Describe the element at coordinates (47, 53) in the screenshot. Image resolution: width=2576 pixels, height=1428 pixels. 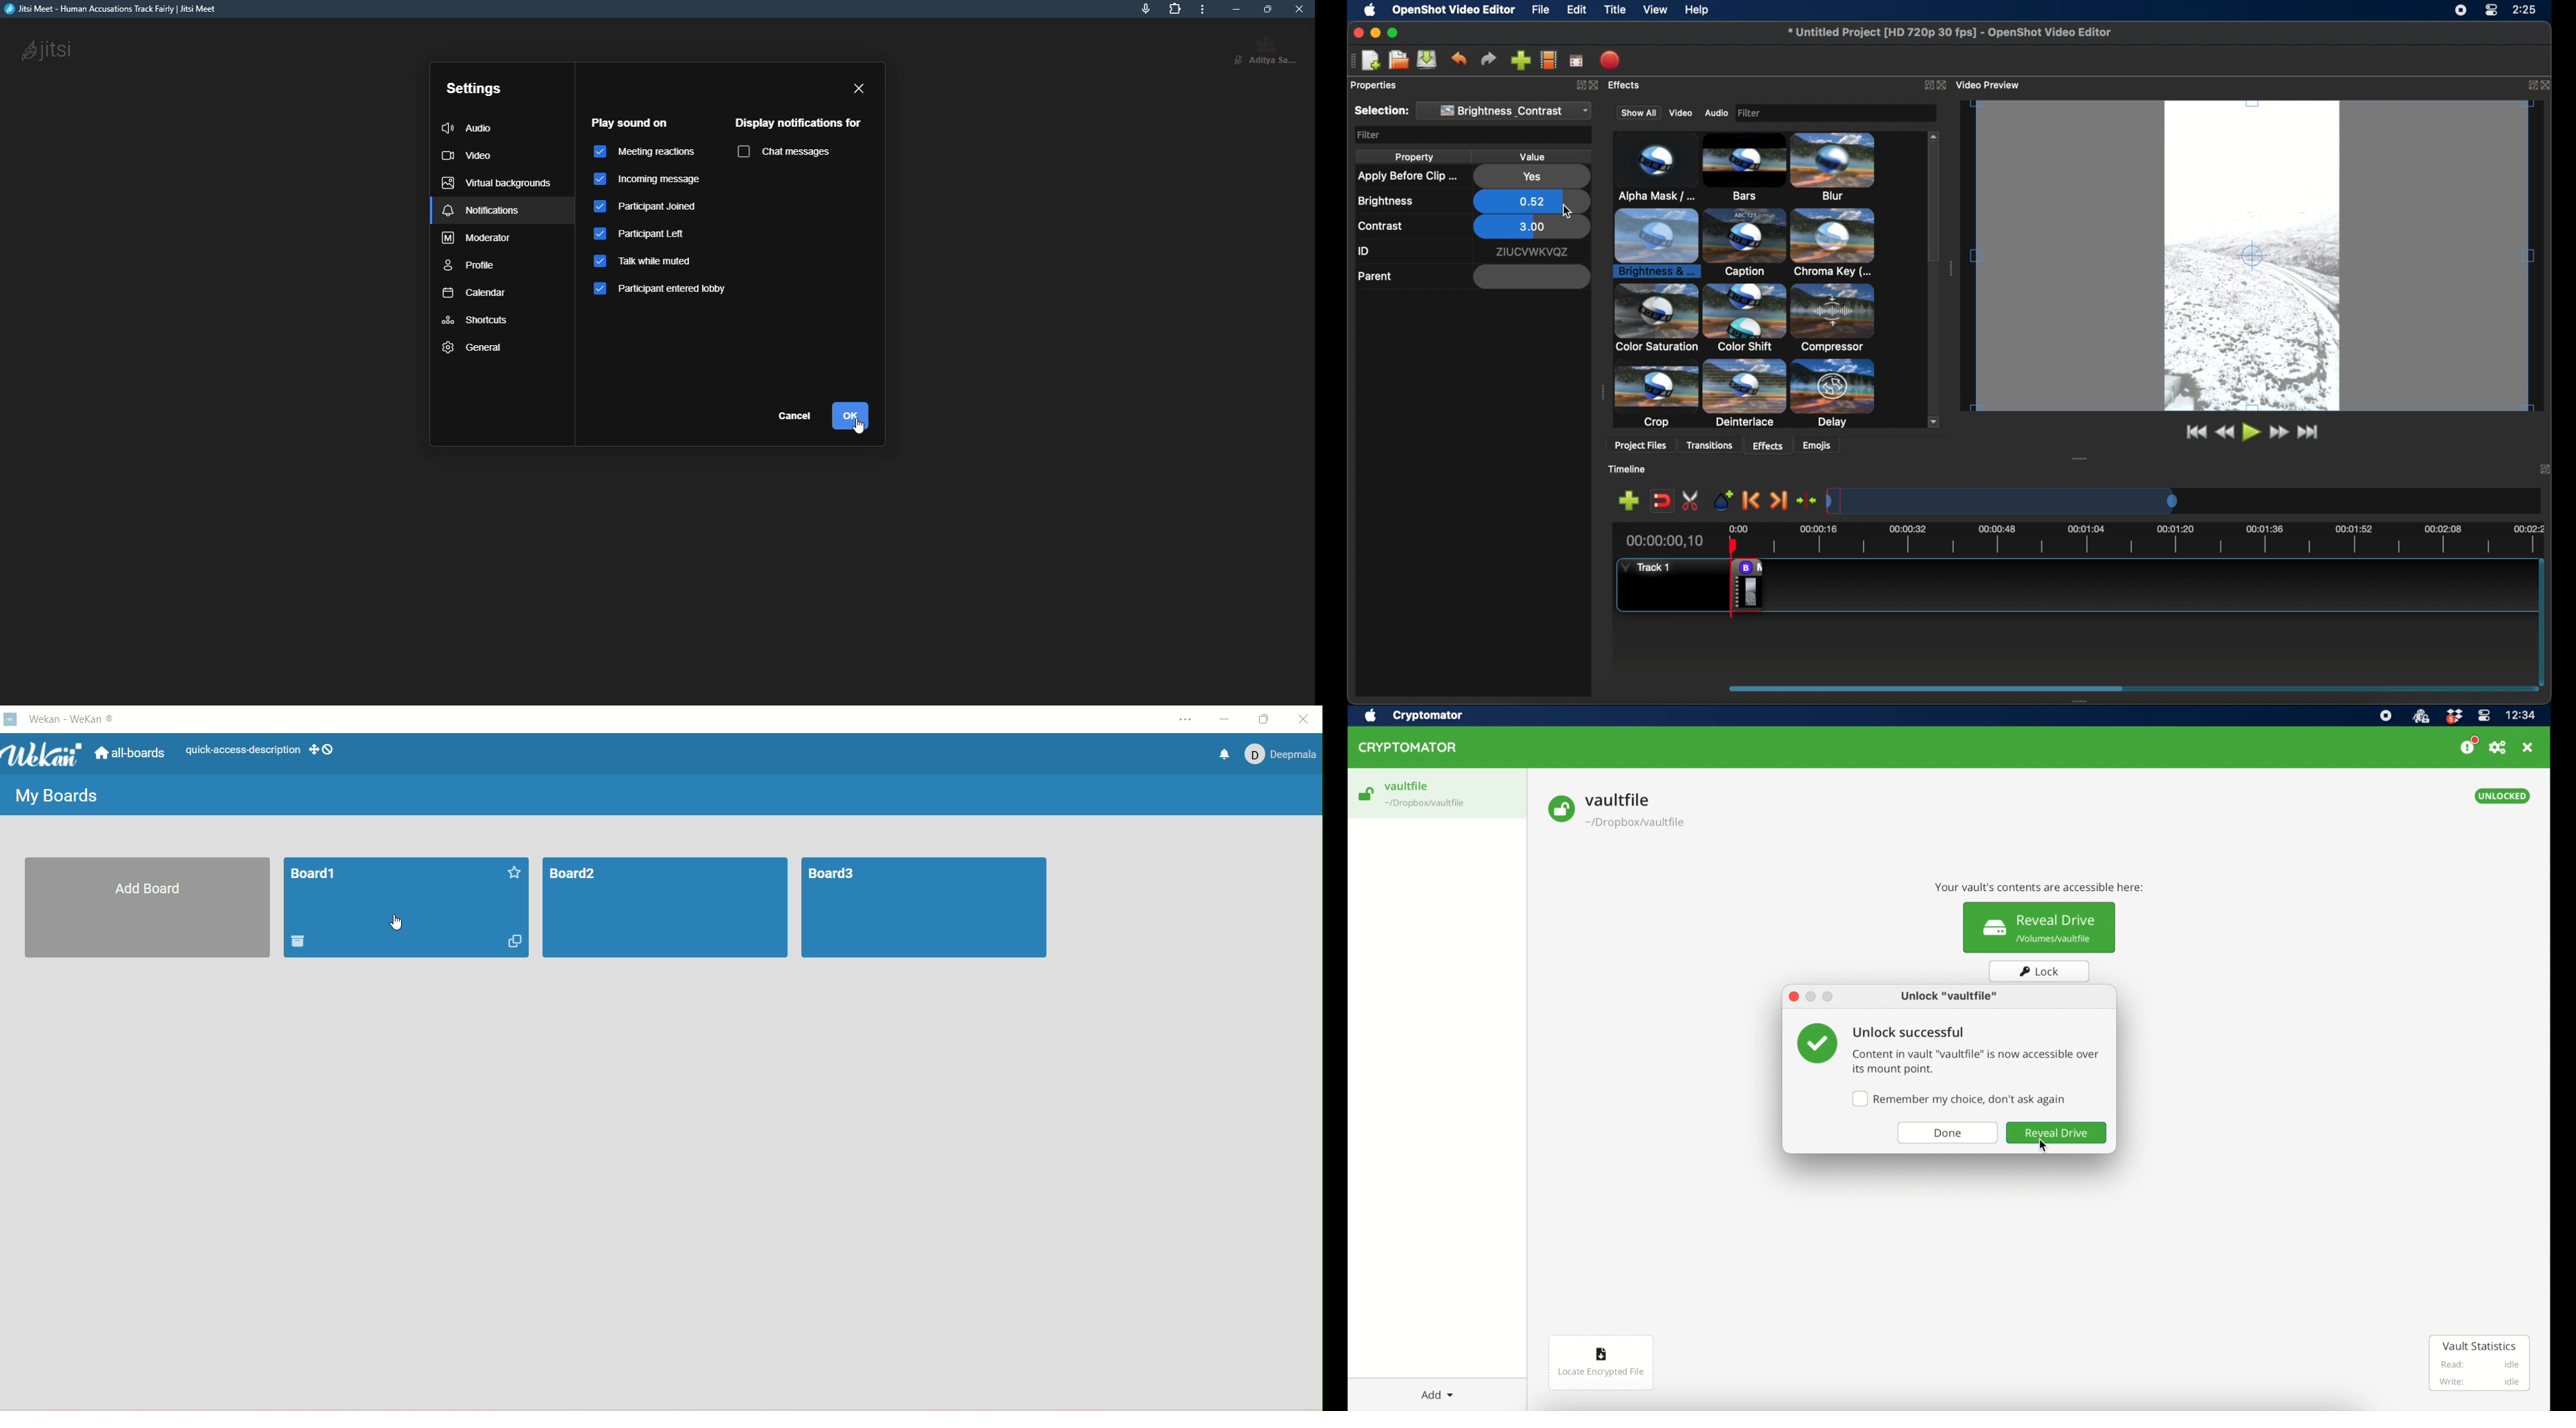
I see `jitsi` at that location.